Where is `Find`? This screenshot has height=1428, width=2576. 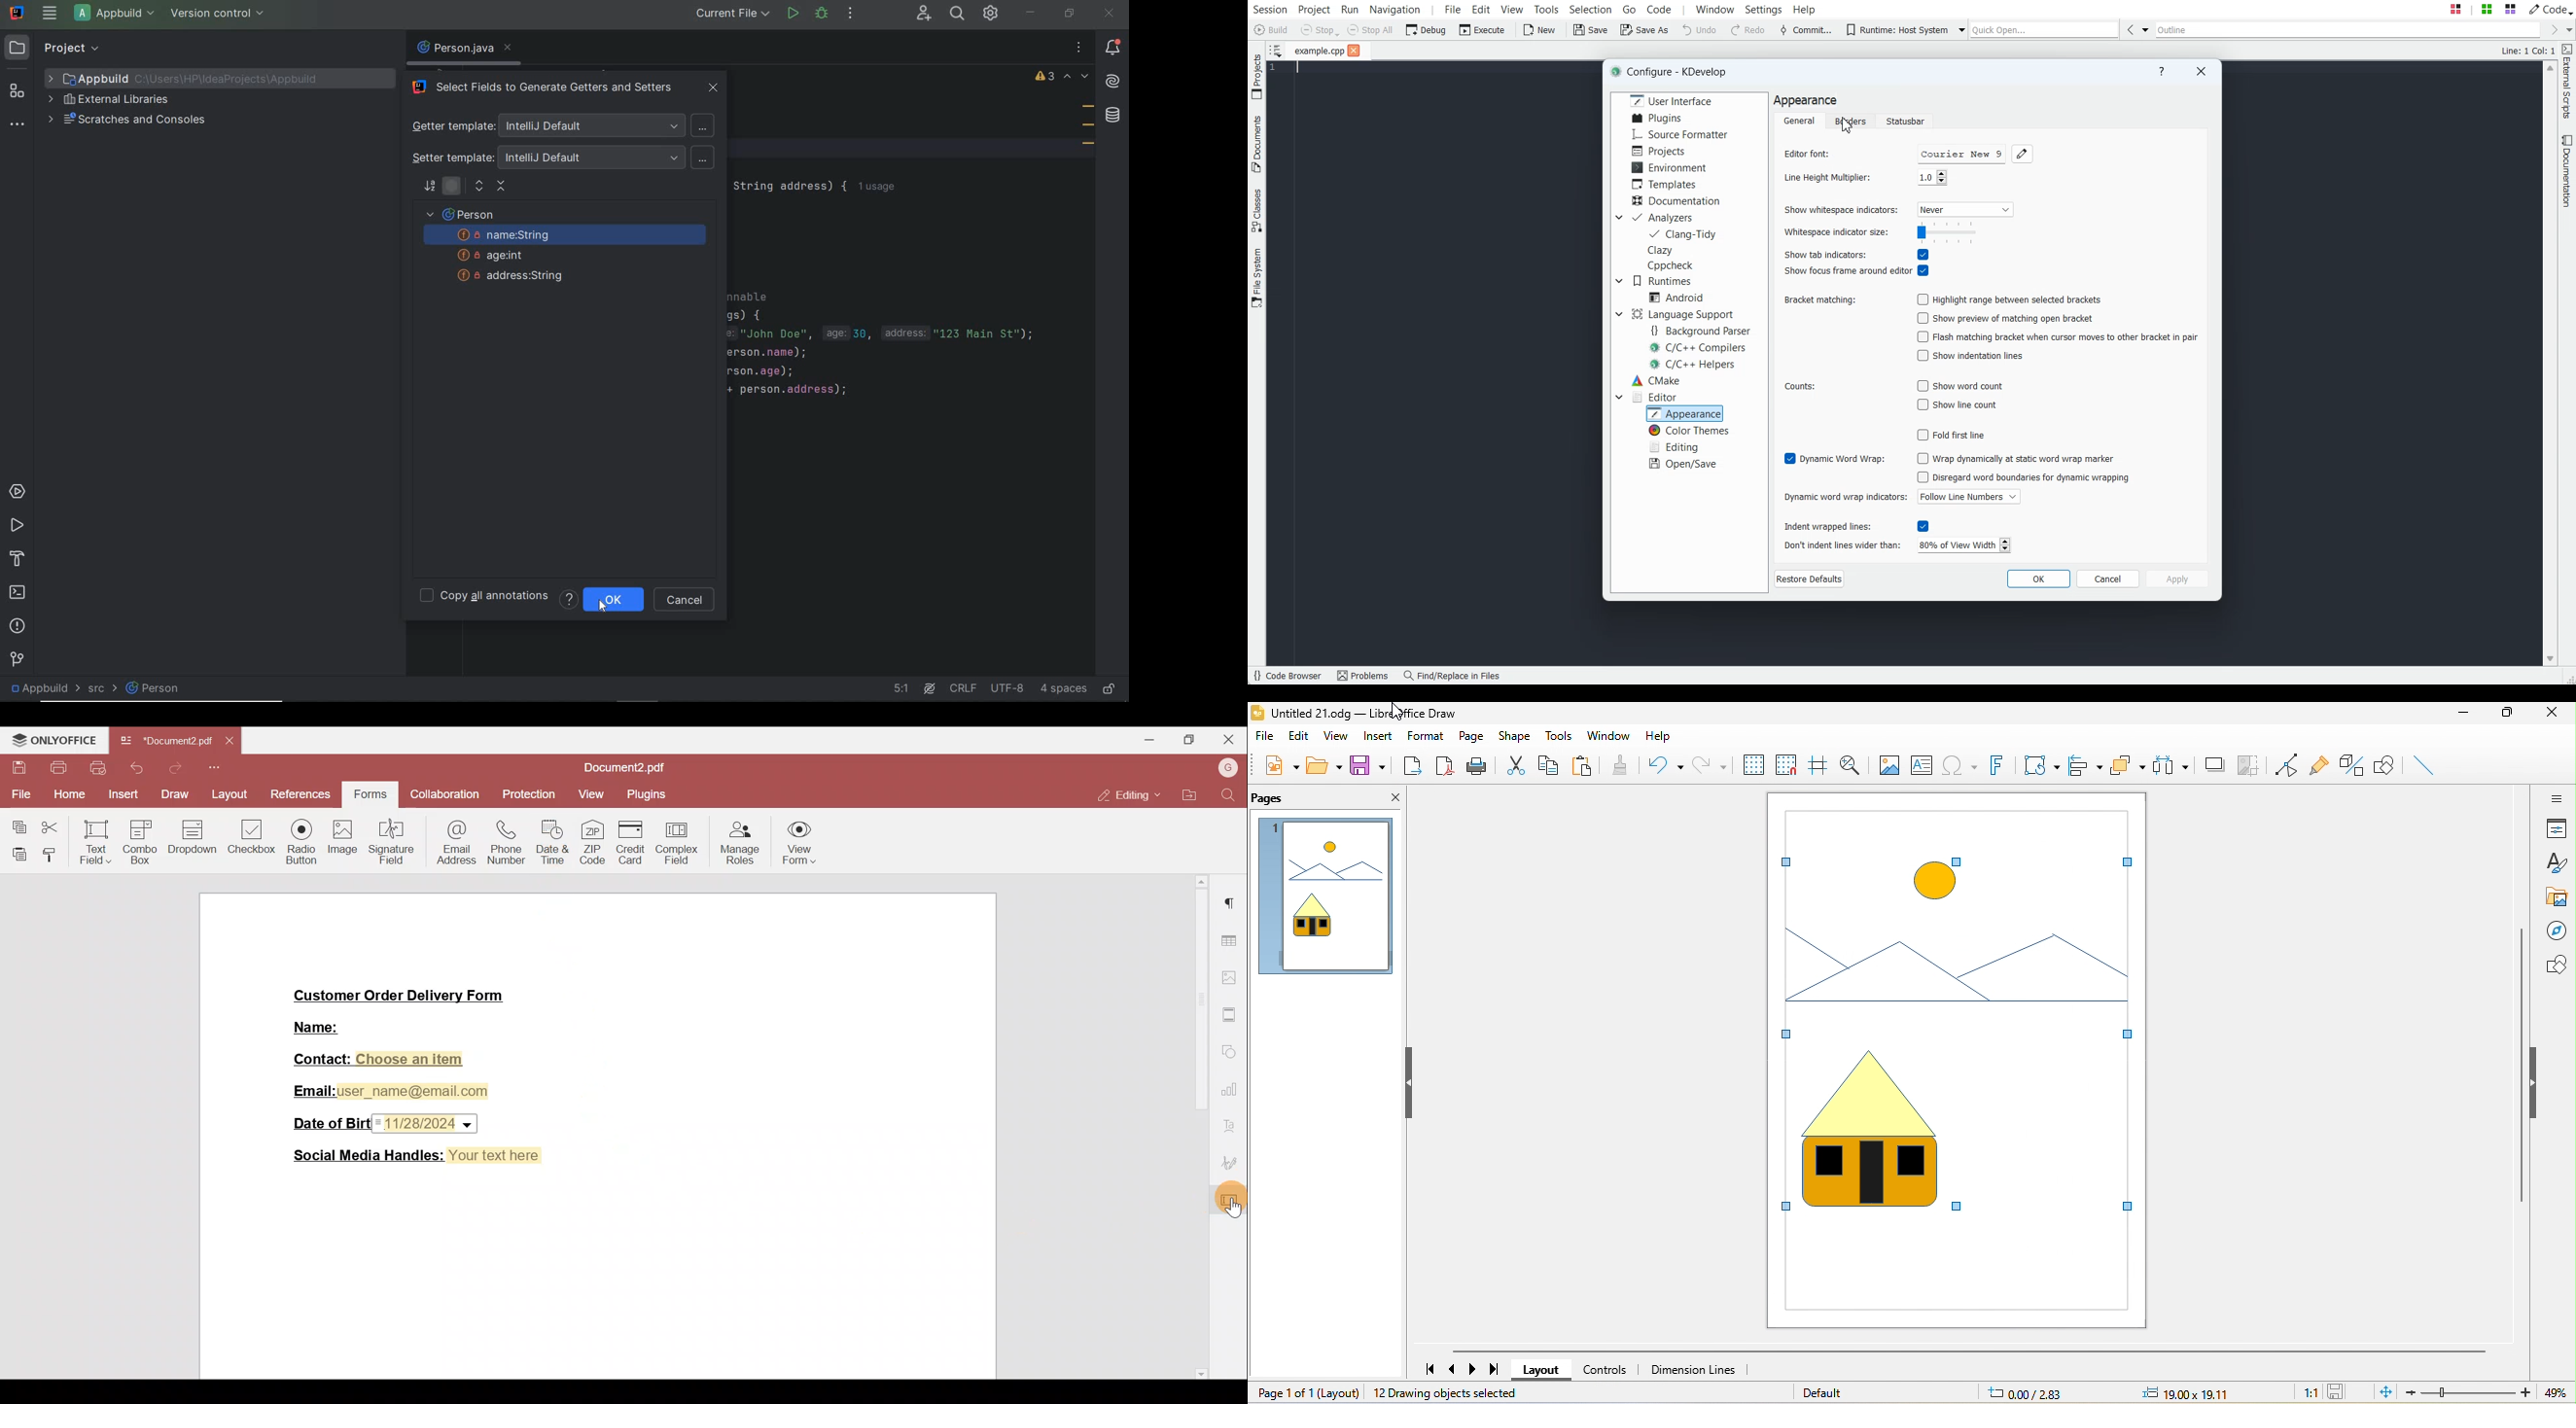
Find is located at coordinates (1229, 794).